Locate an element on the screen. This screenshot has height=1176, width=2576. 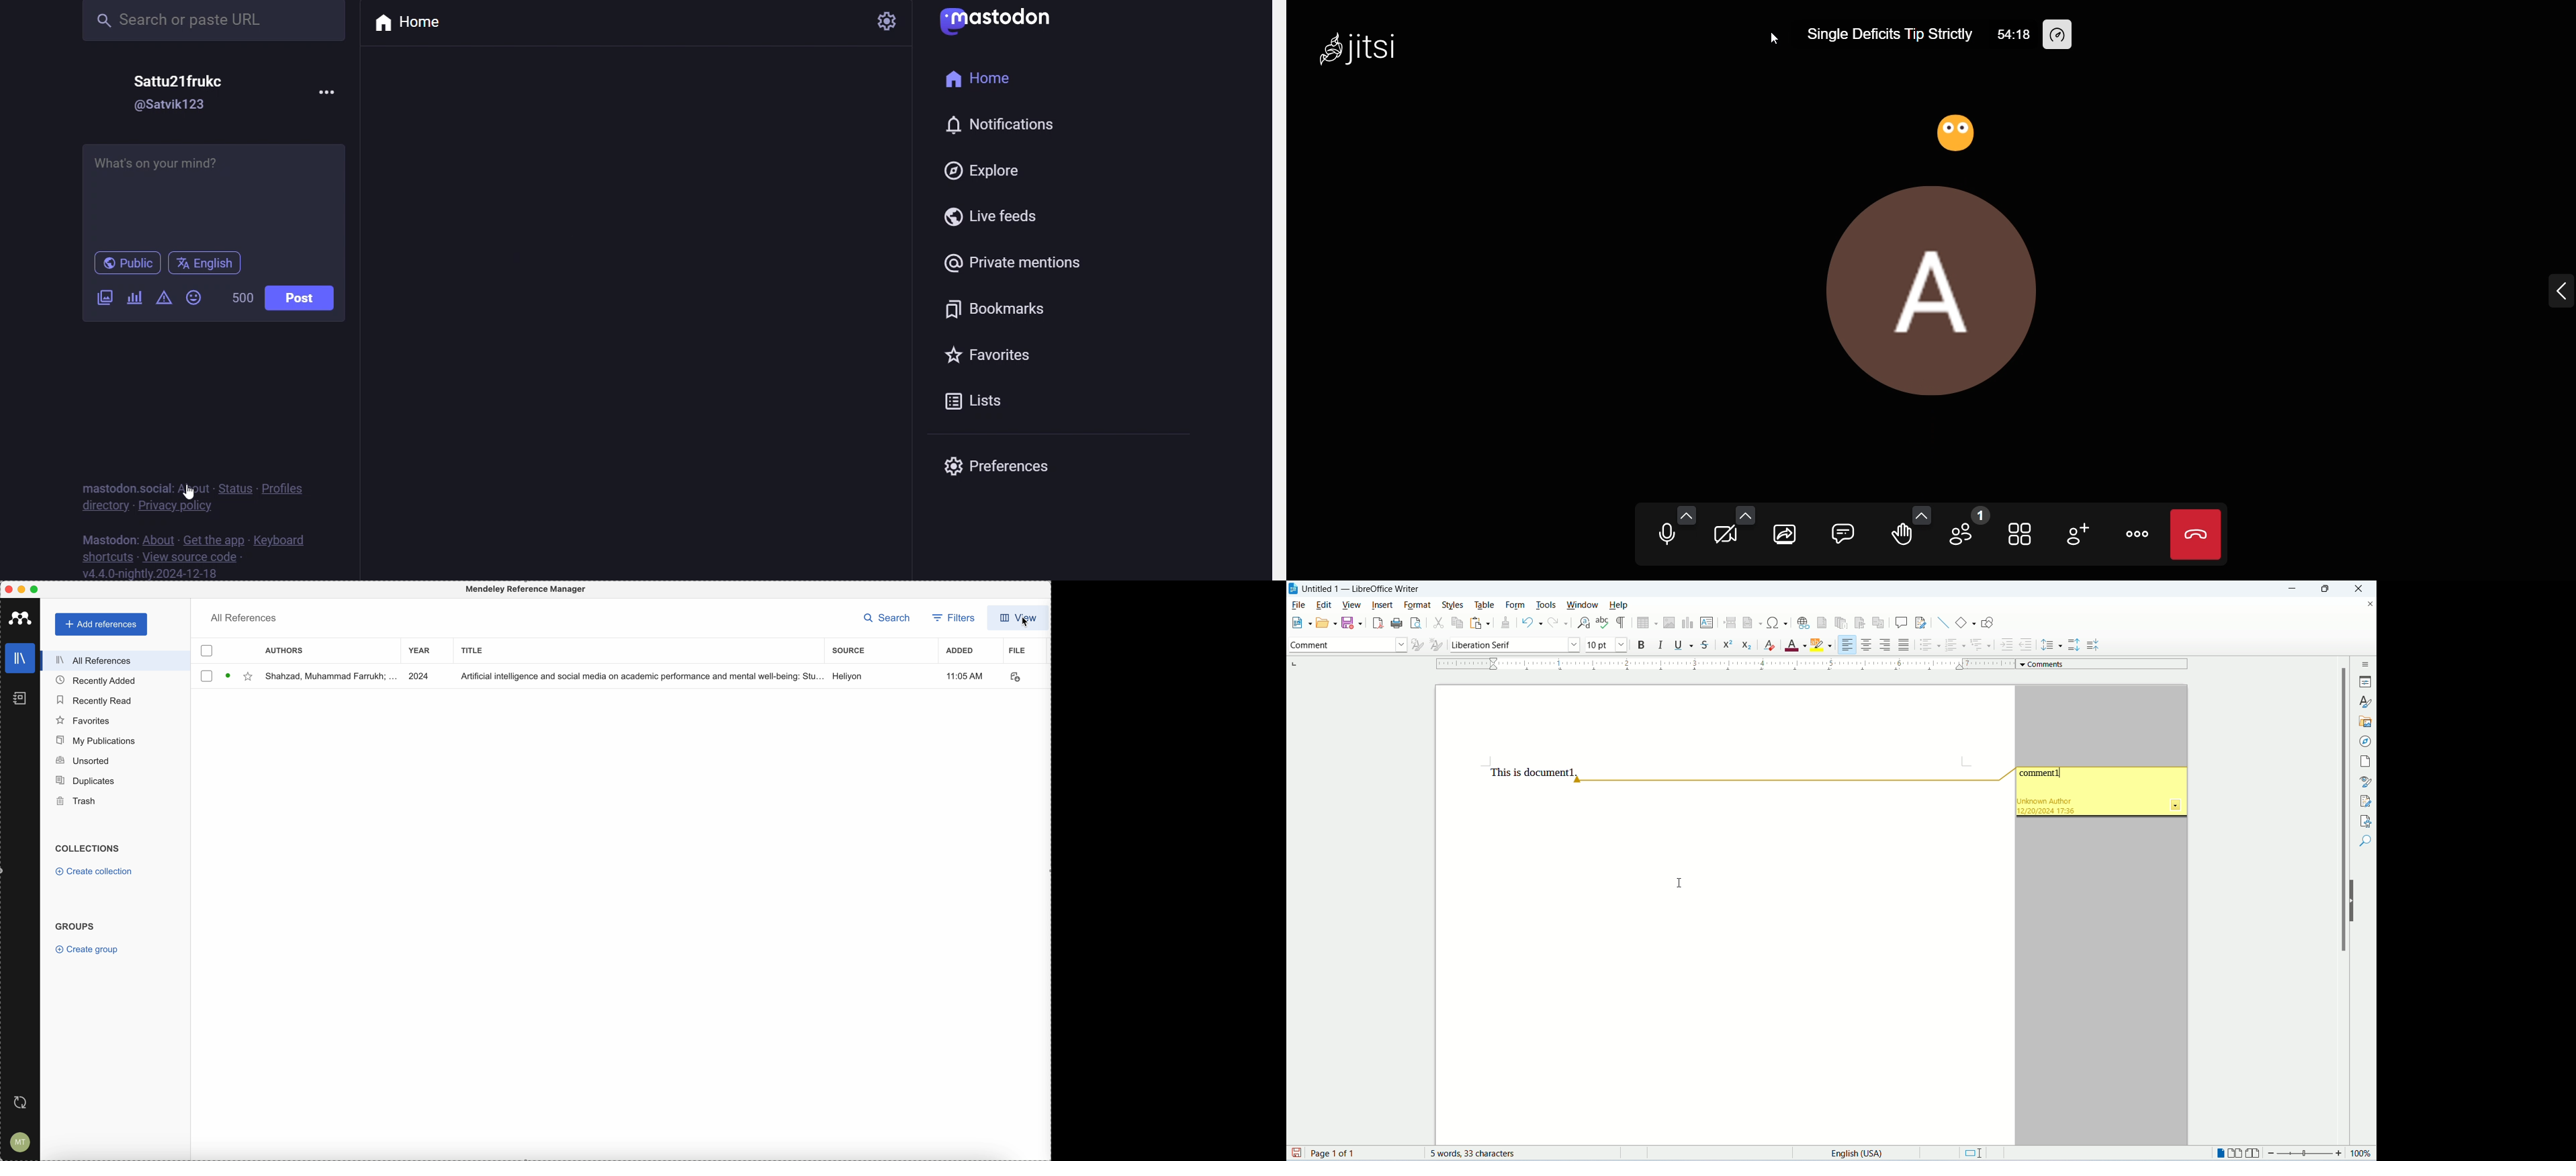
raise hand is located at coordinates (1900, 537).